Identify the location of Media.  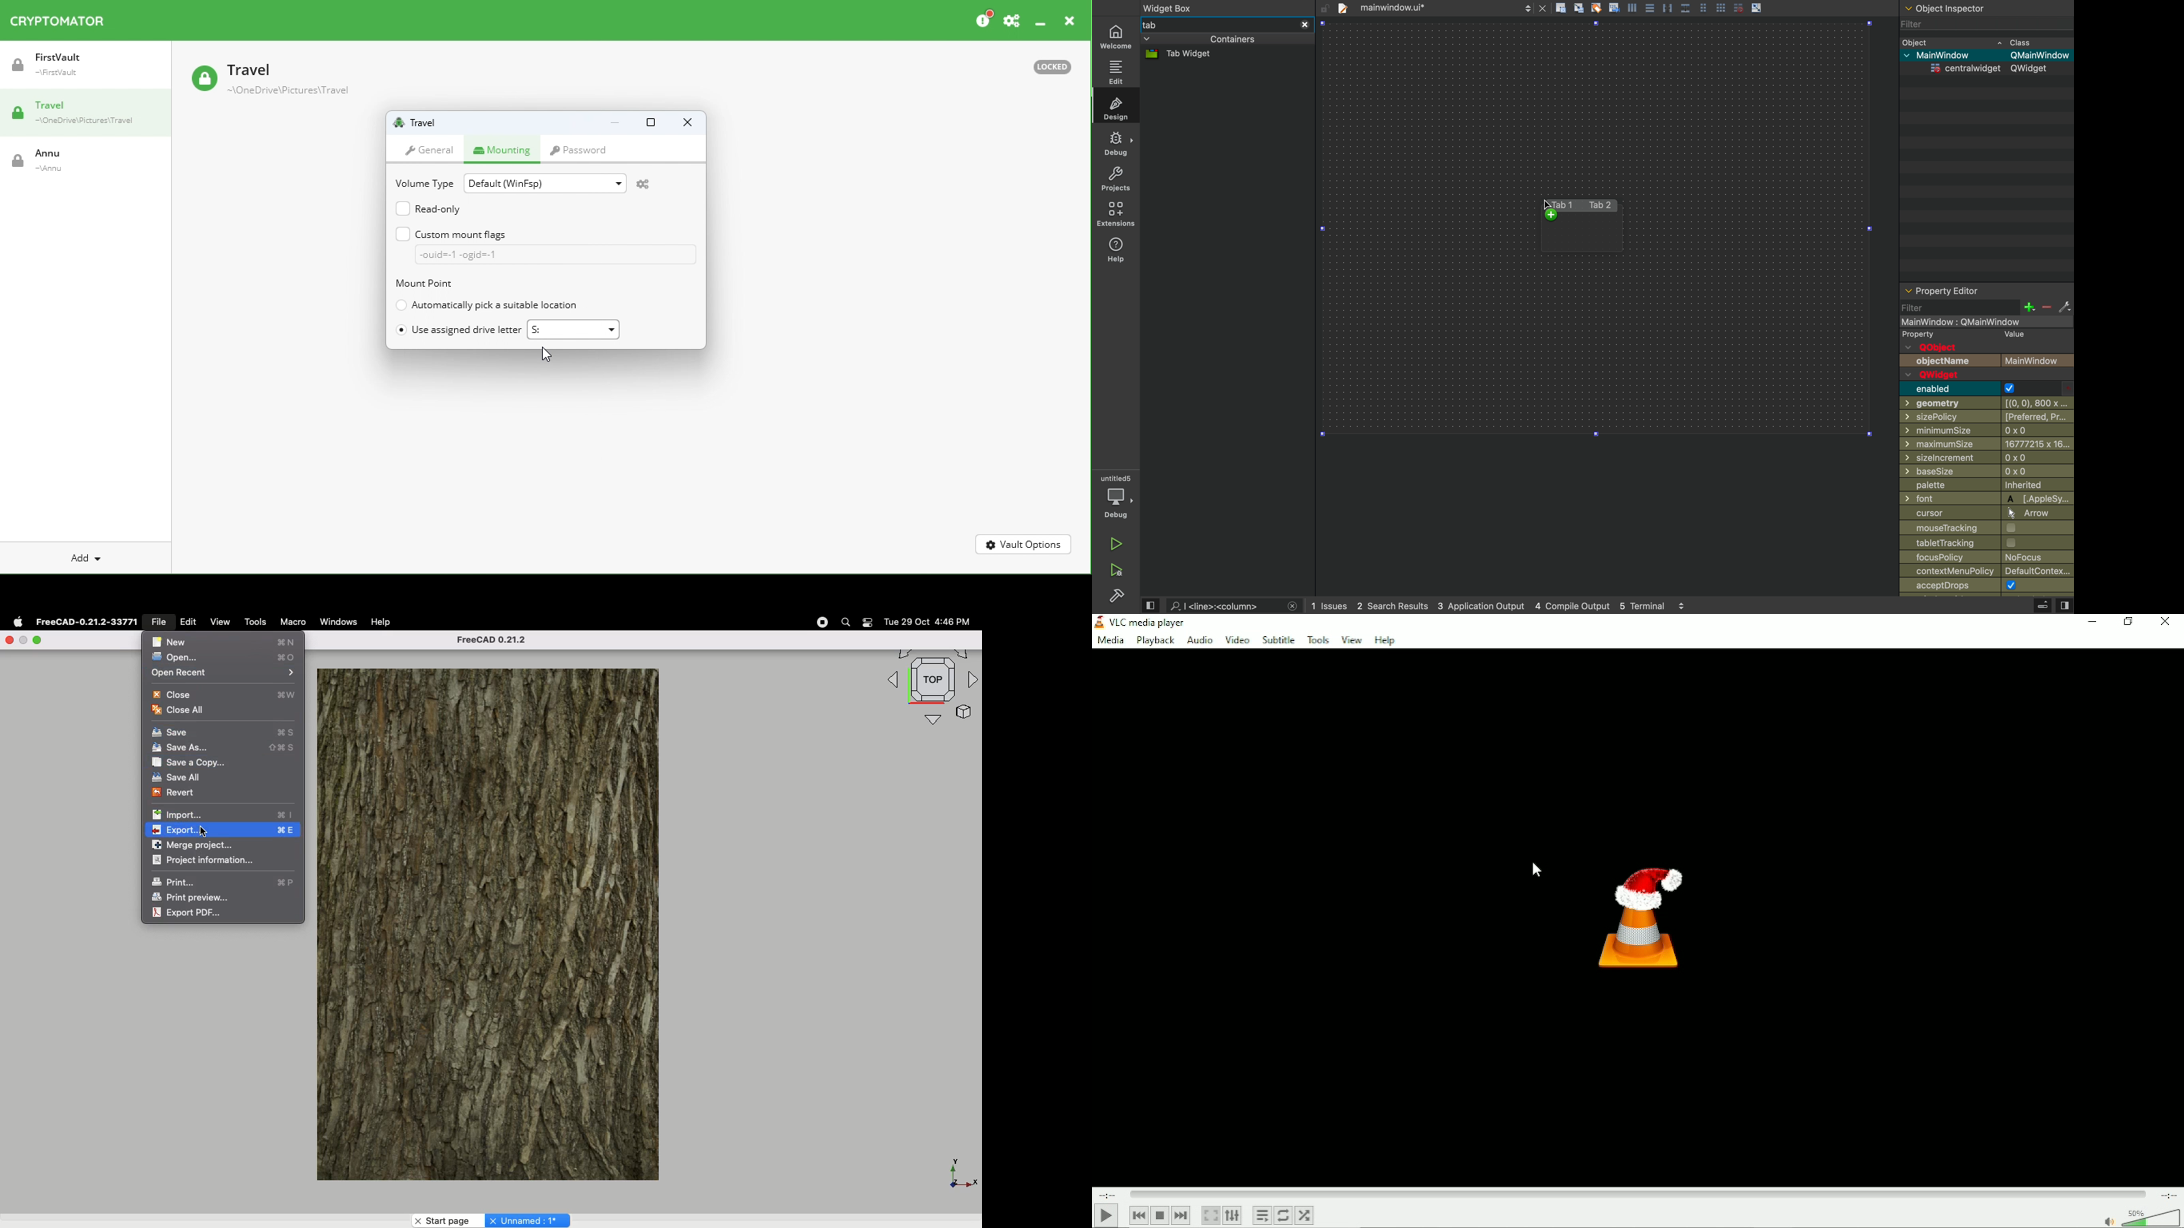
(1111, 640).